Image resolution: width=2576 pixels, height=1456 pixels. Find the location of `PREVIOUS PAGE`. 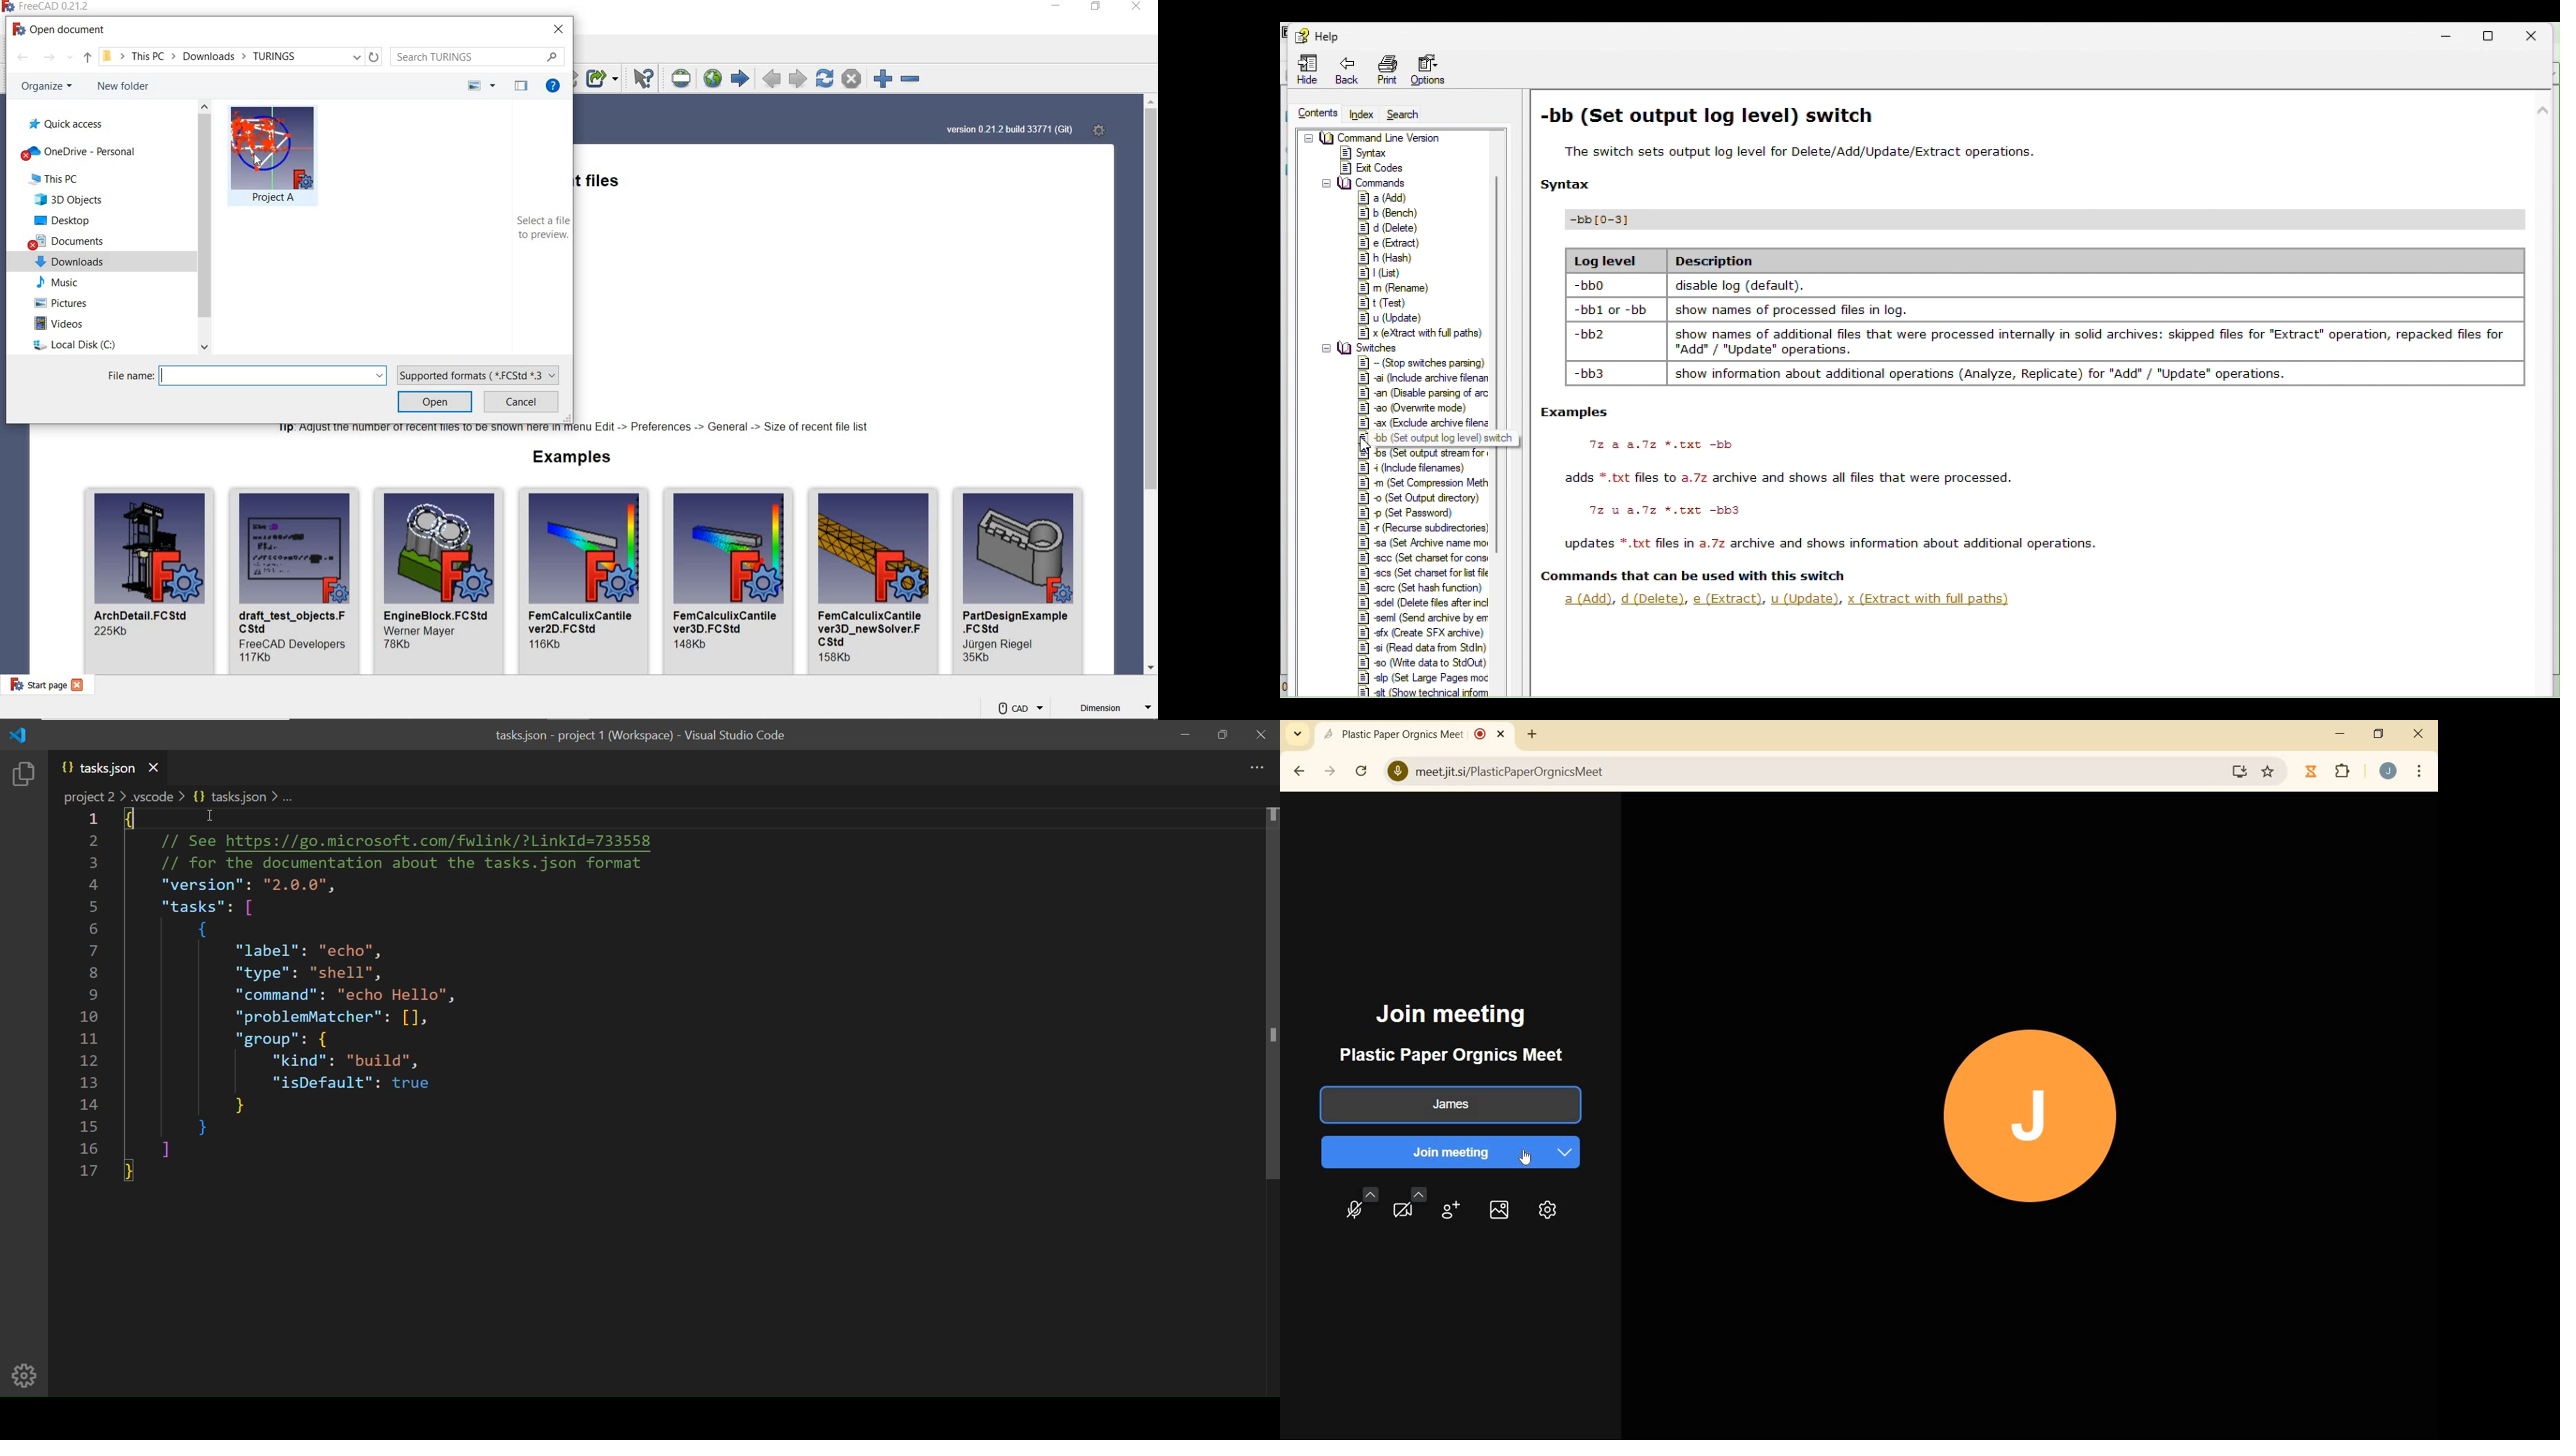

PREVIOUS PAGE is located at coordinates (772, 80).